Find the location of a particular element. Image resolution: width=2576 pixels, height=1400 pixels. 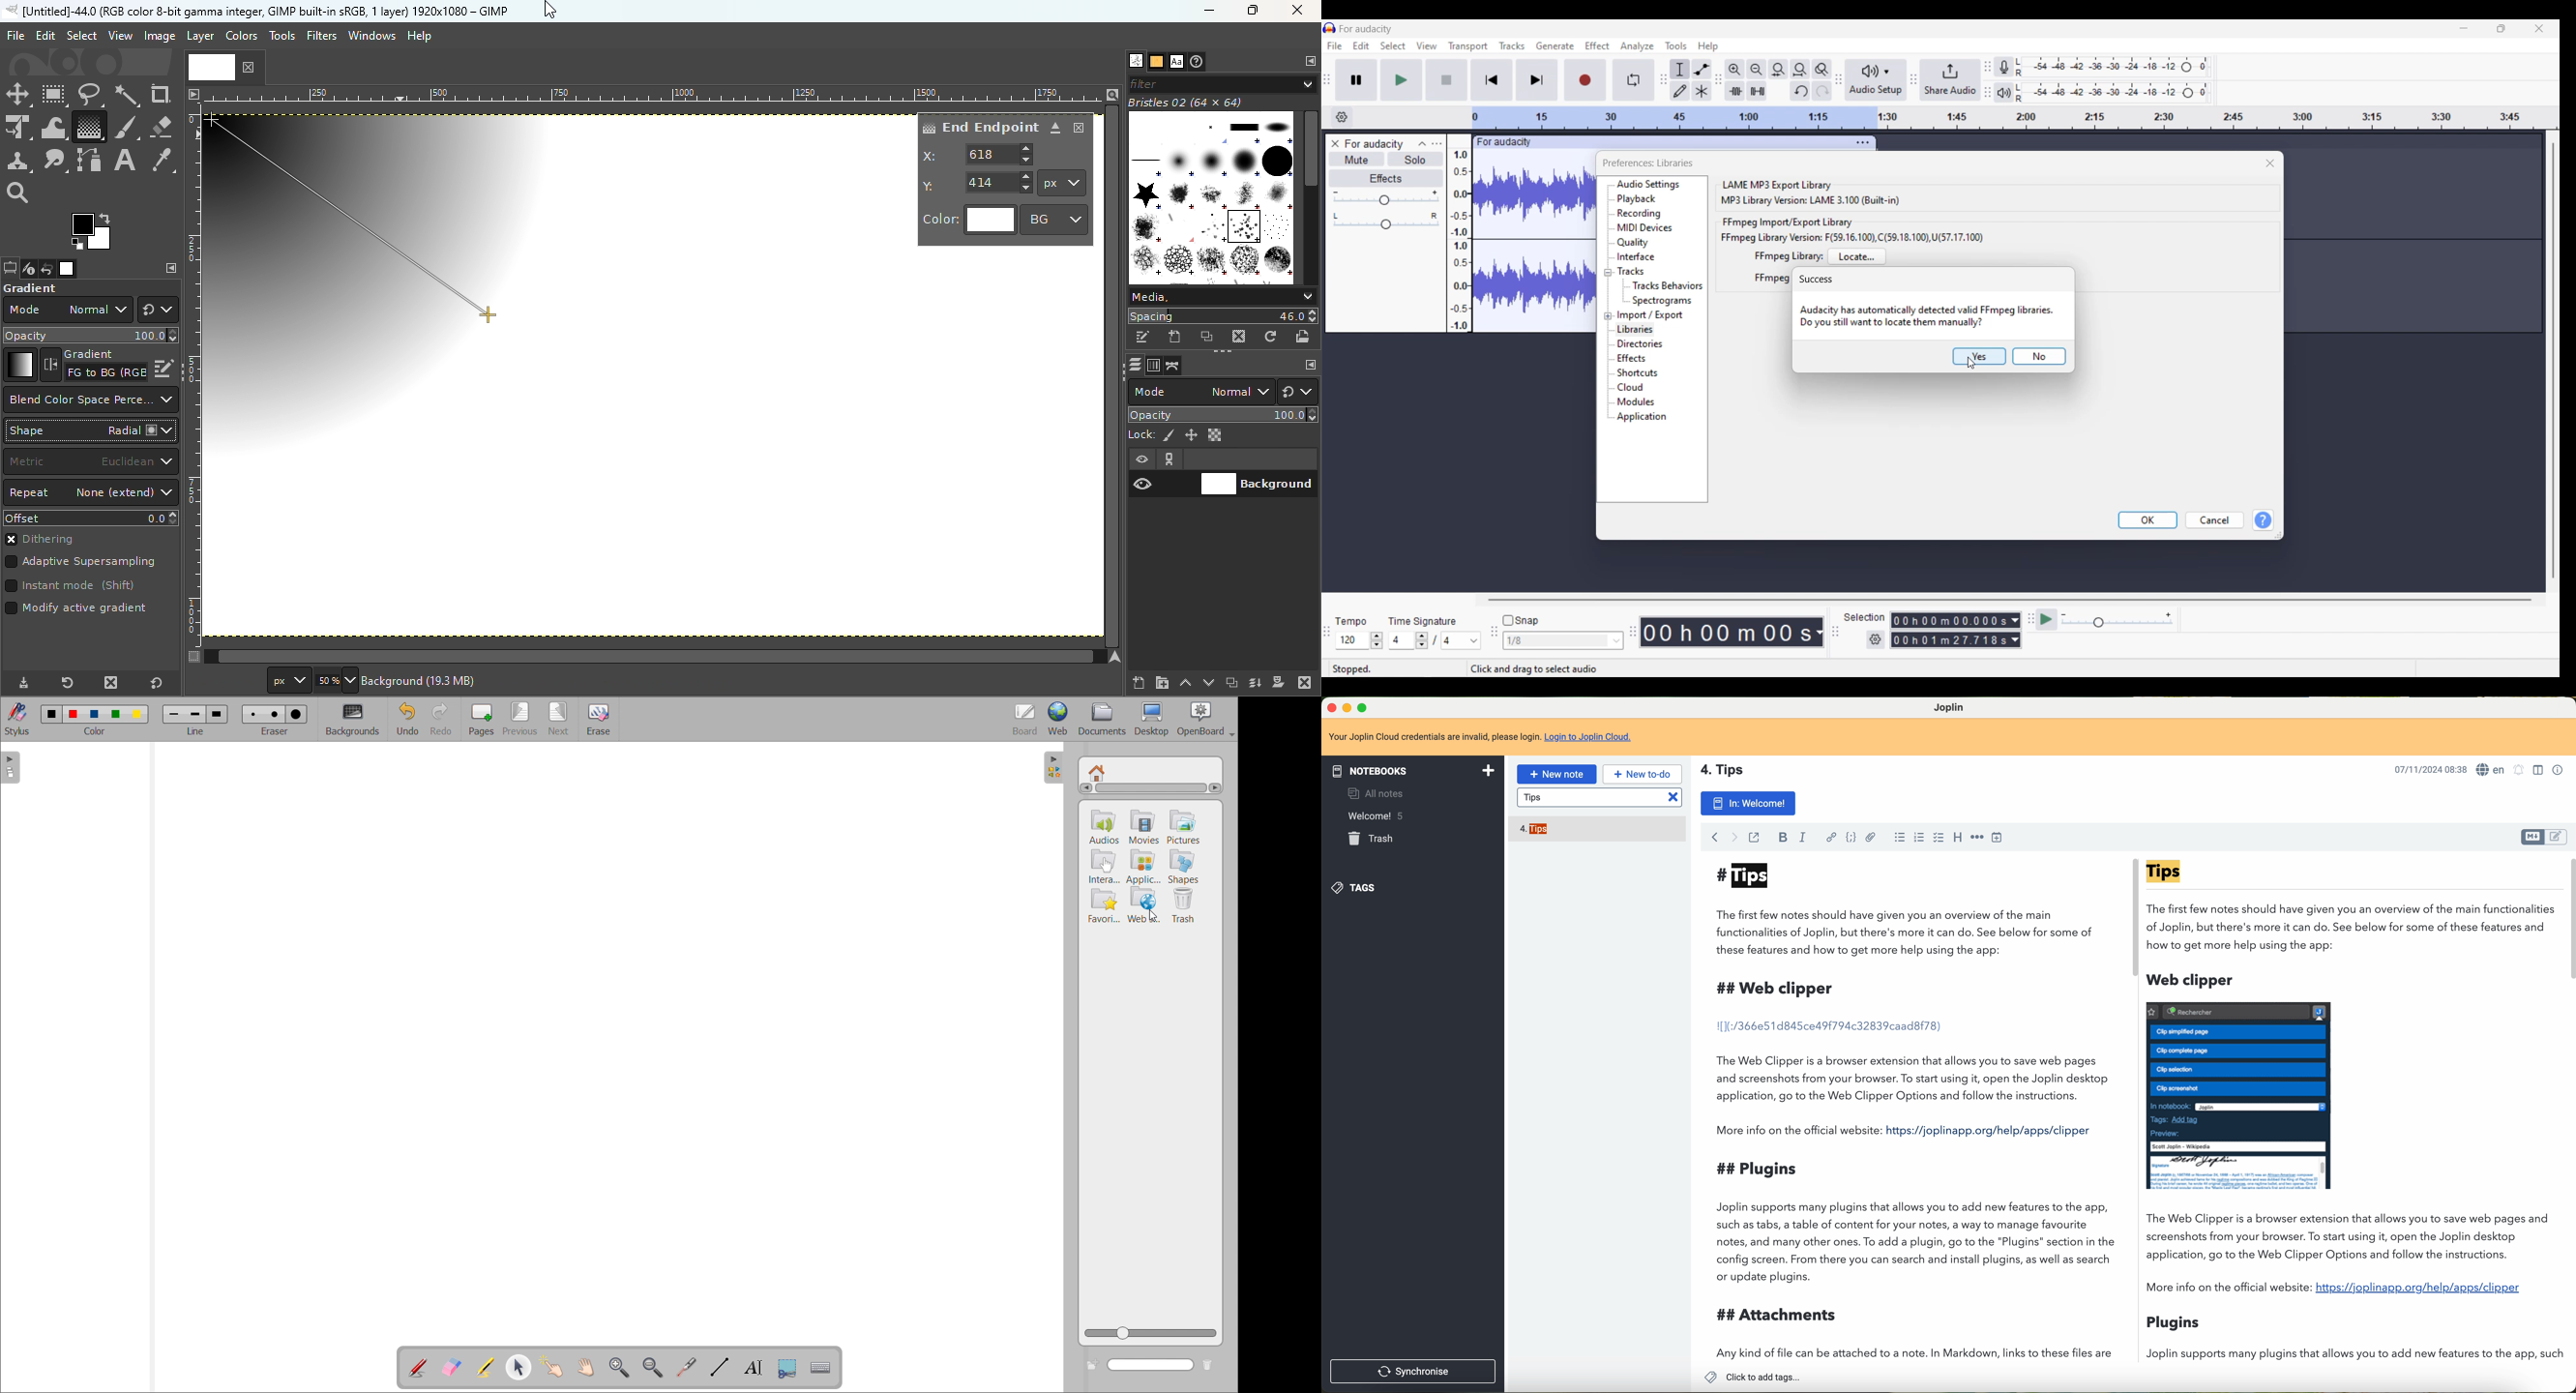

welcome 5 is located at coordinates (1413, 816).